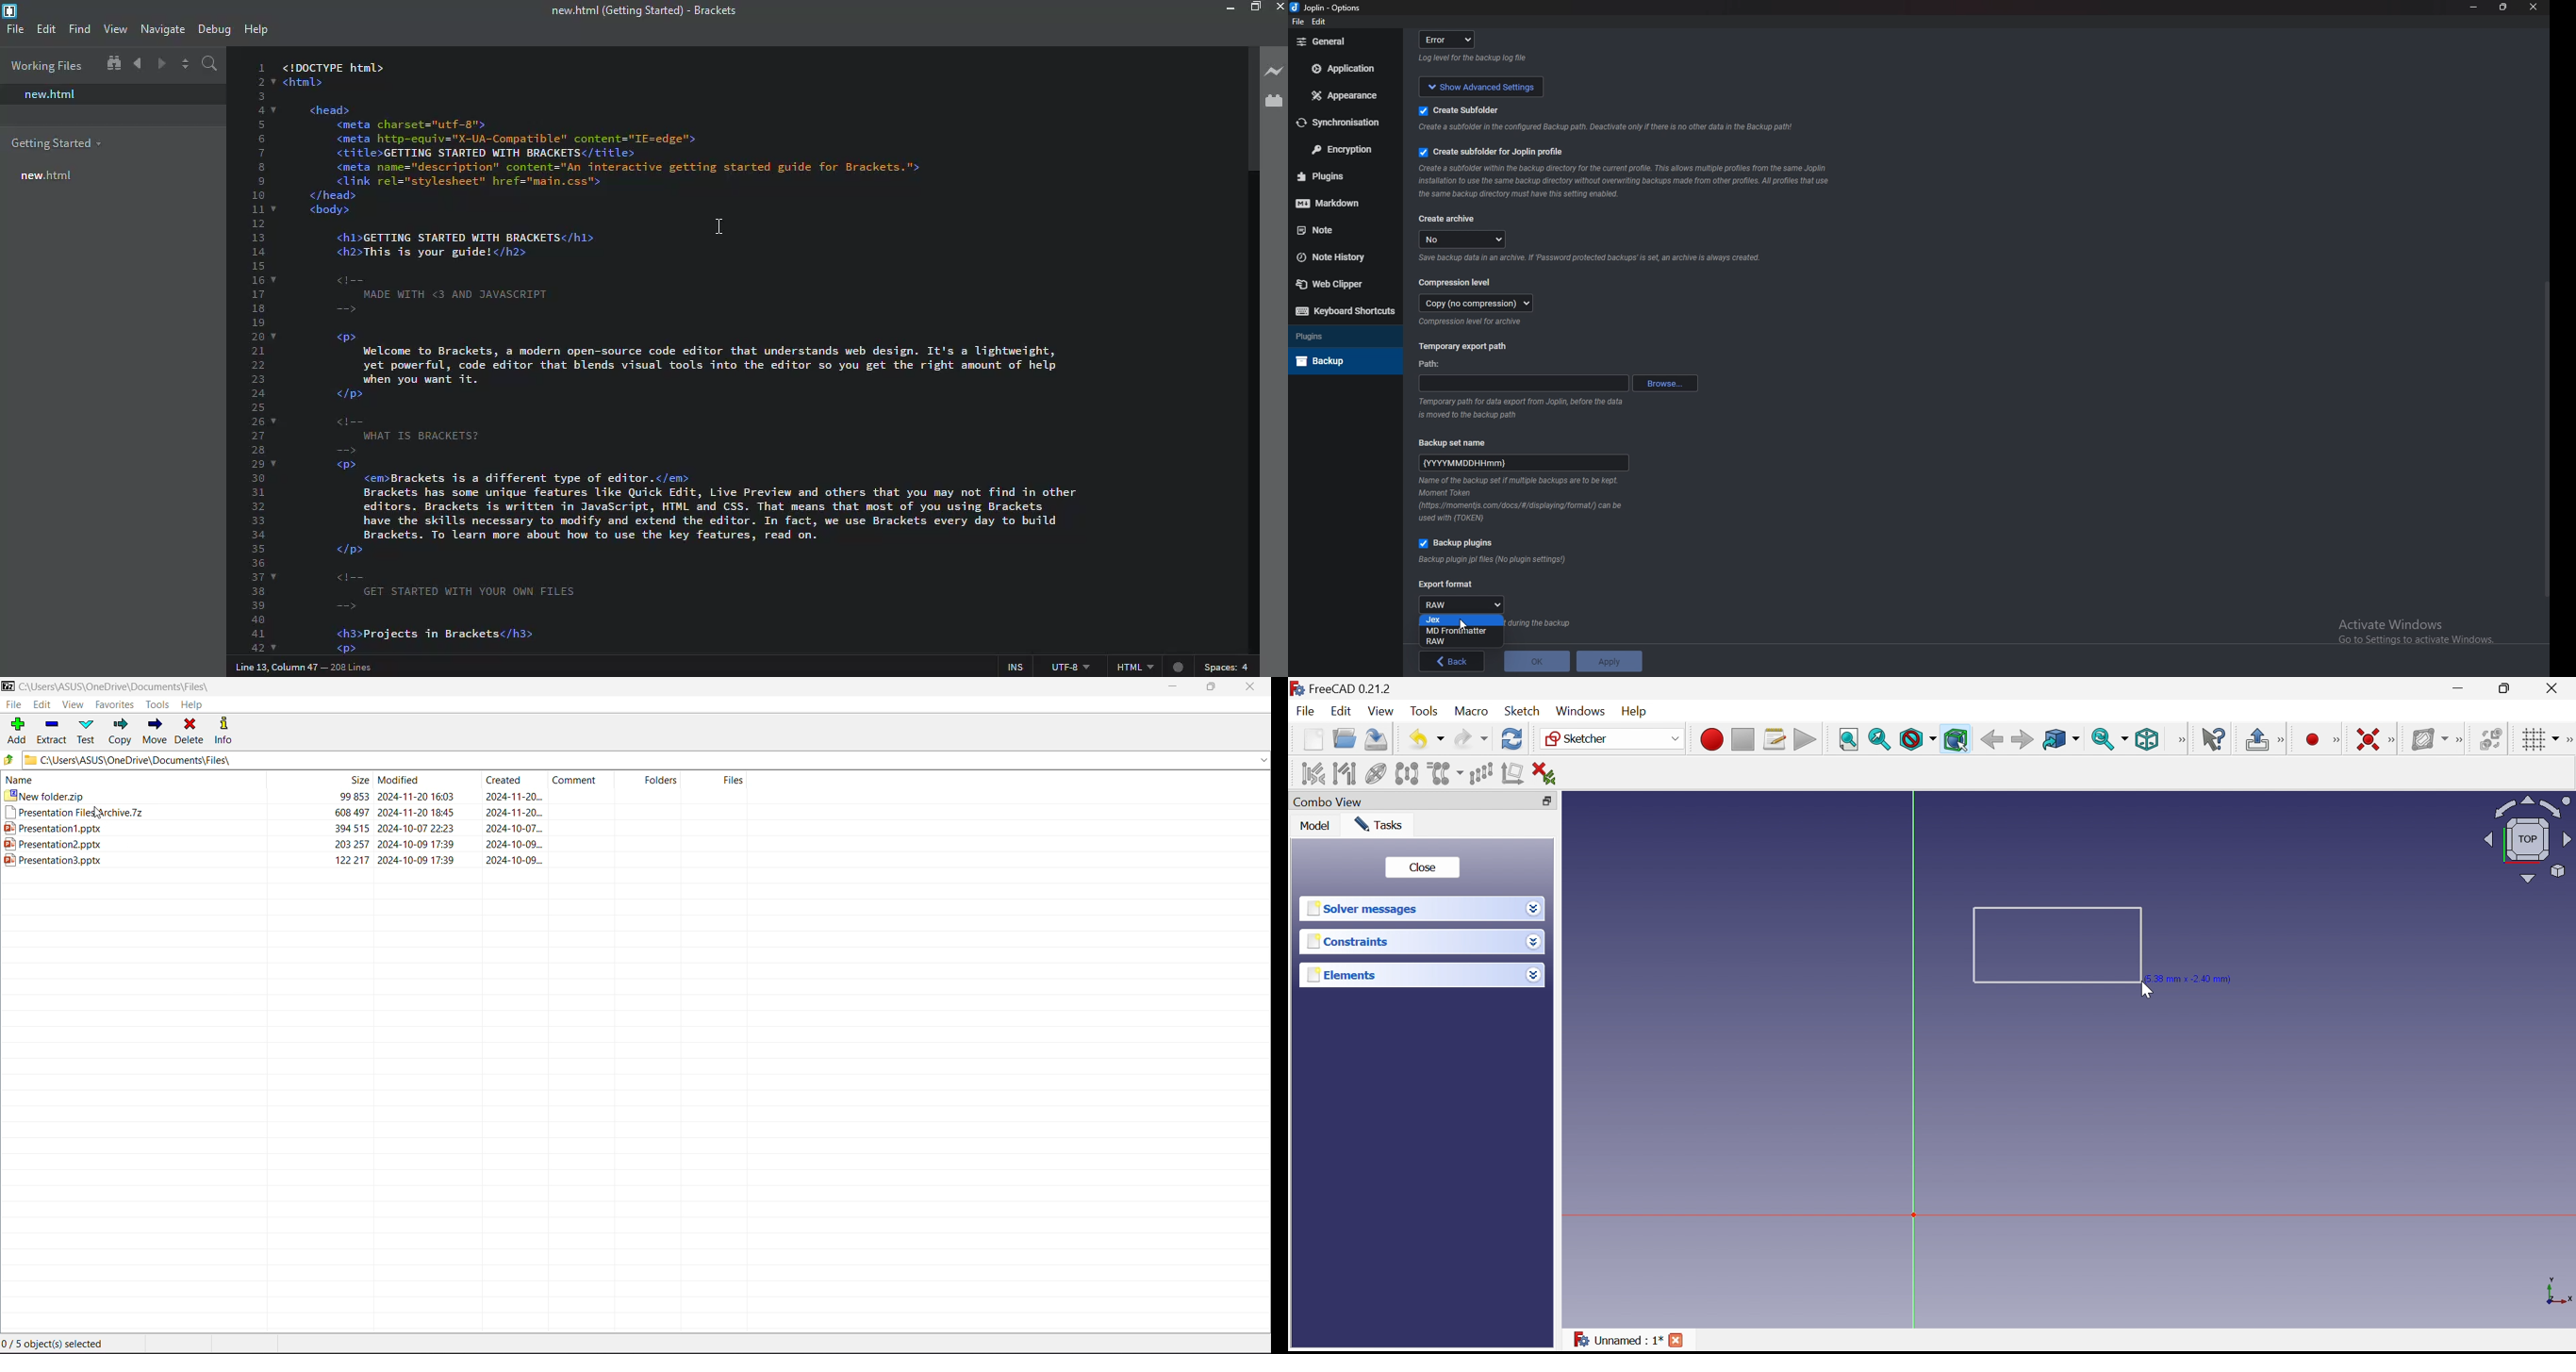 The image size is (2576, 1372). What do you see at coordinates (2428, 739) in the screenshot?
I see `Show/hide B-spline information layer` at bounding box center [2428, 739].